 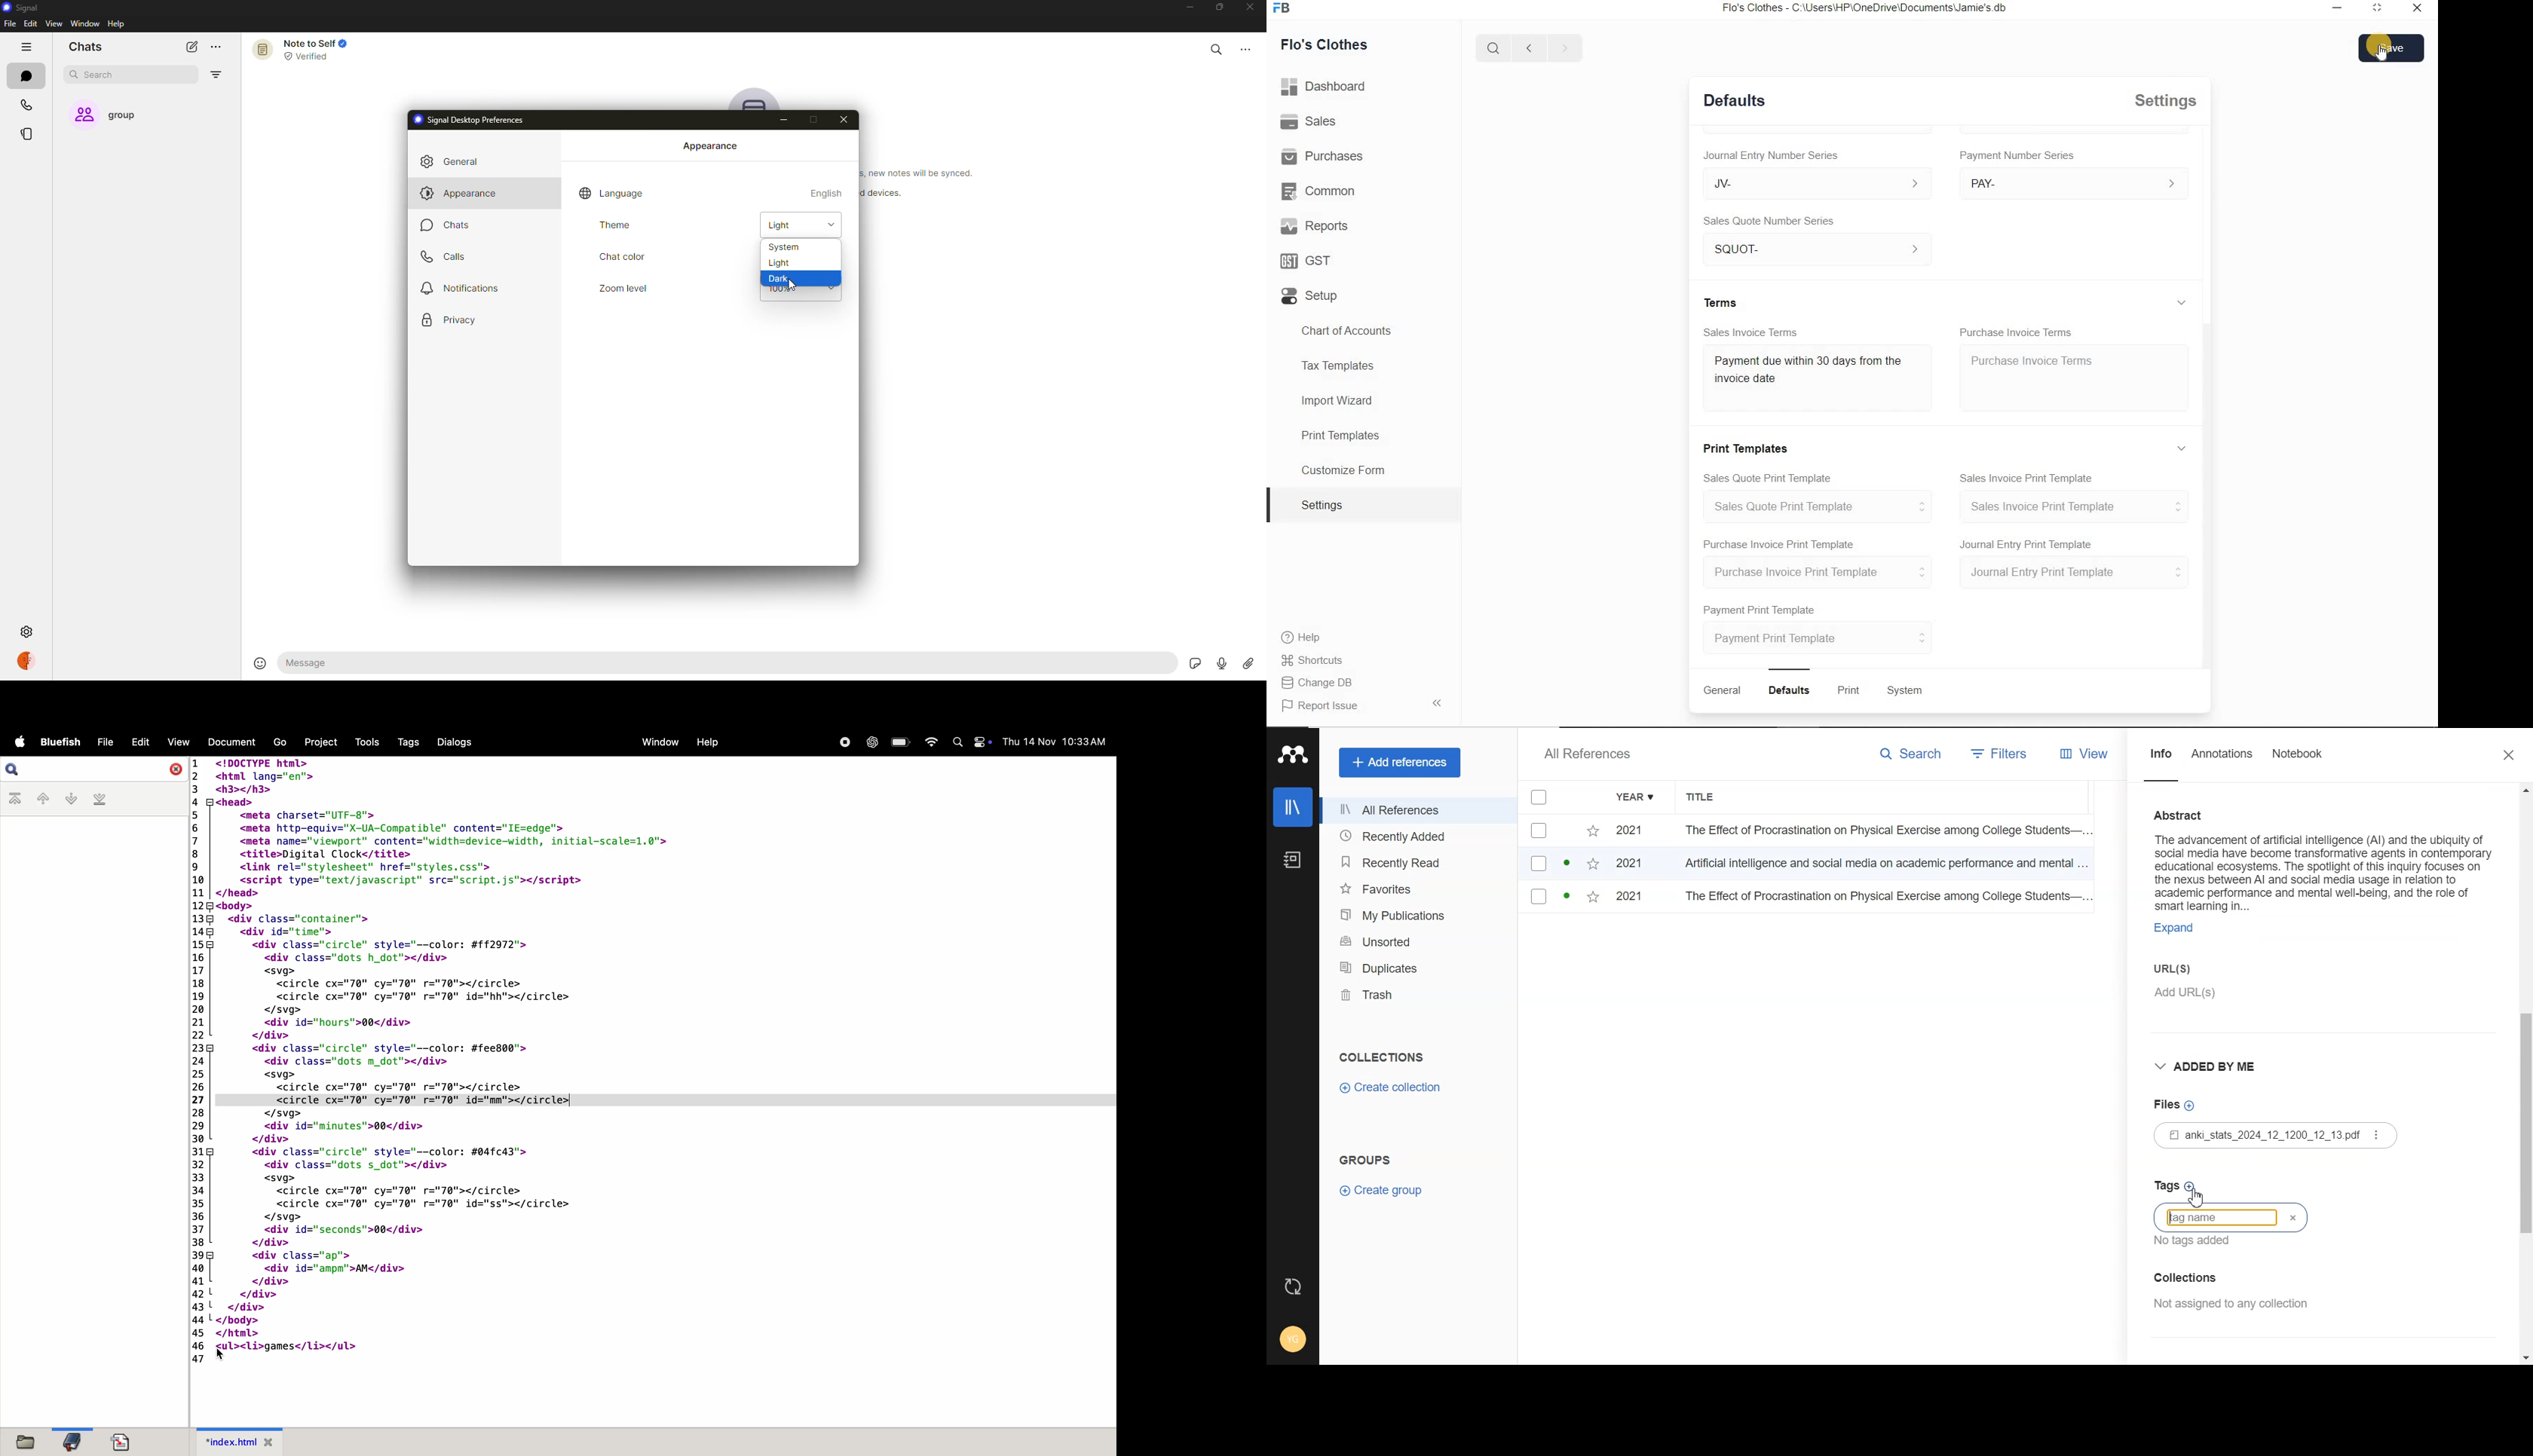 What do you see at coordinates (709, 741) in the screenshot?
I see `help` at bounding box center [709, 741].